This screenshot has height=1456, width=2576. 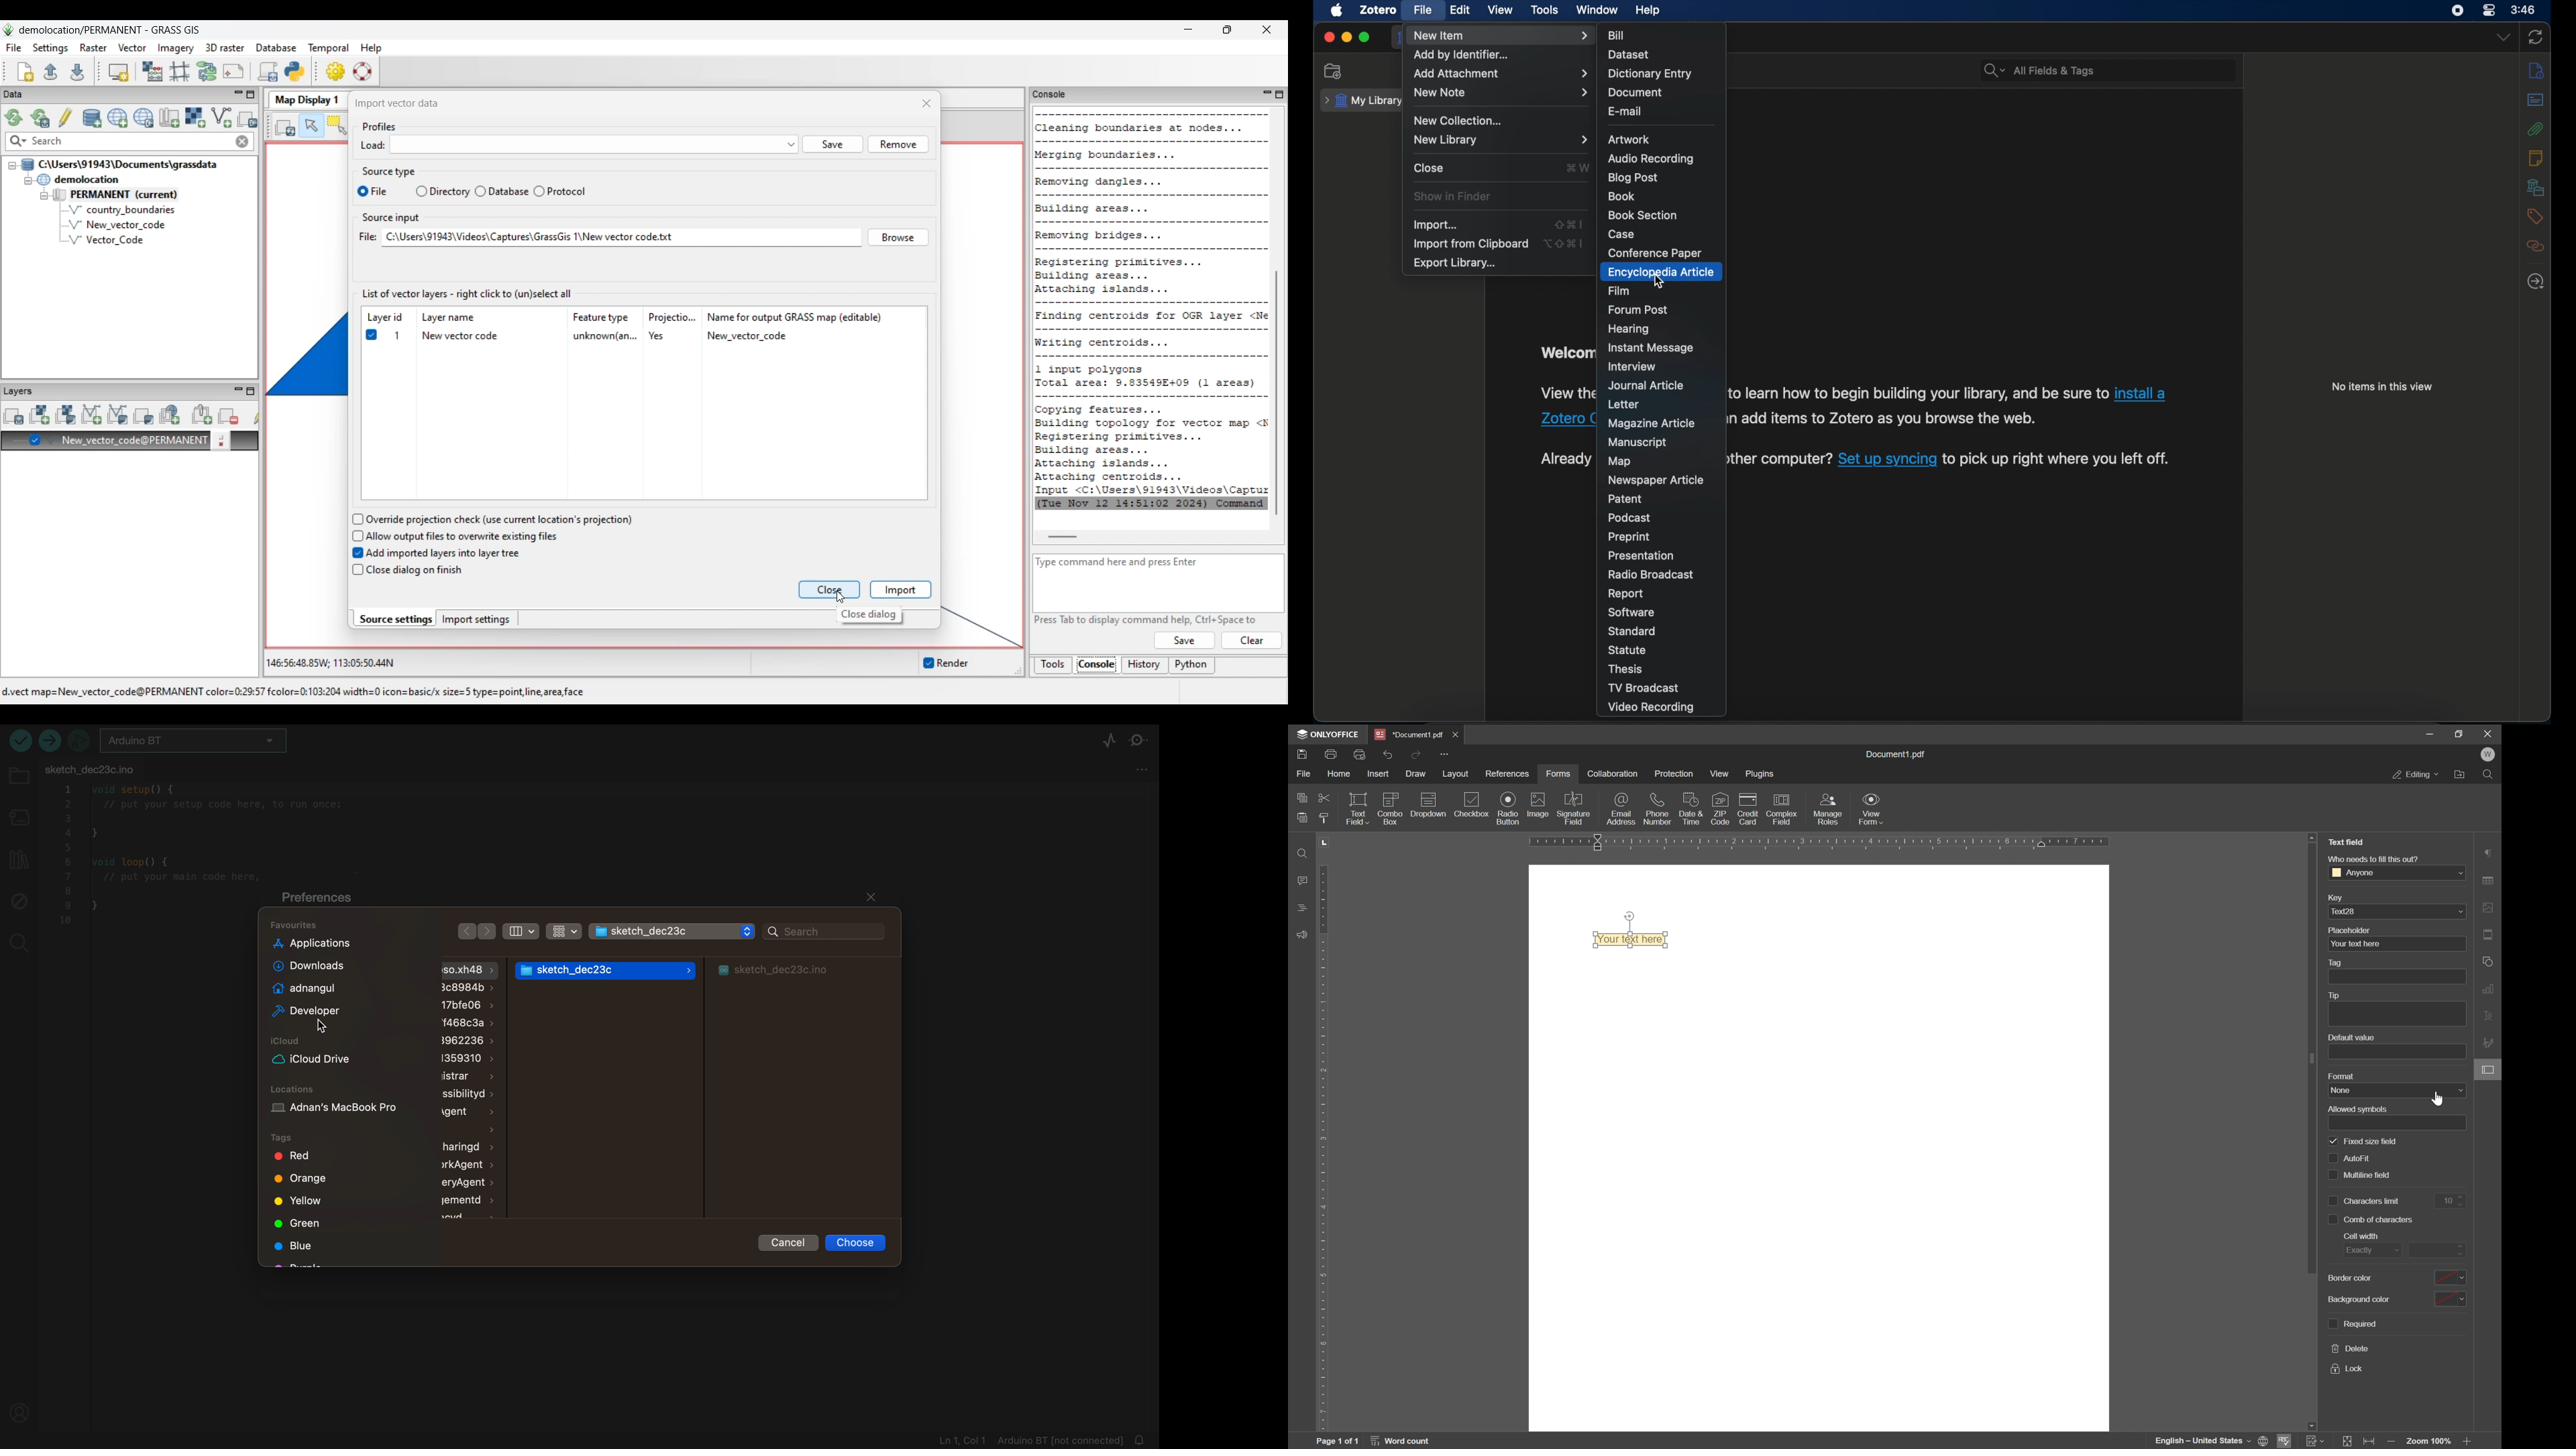 I want to click on spell checking, so click(x=2286, y=1441).